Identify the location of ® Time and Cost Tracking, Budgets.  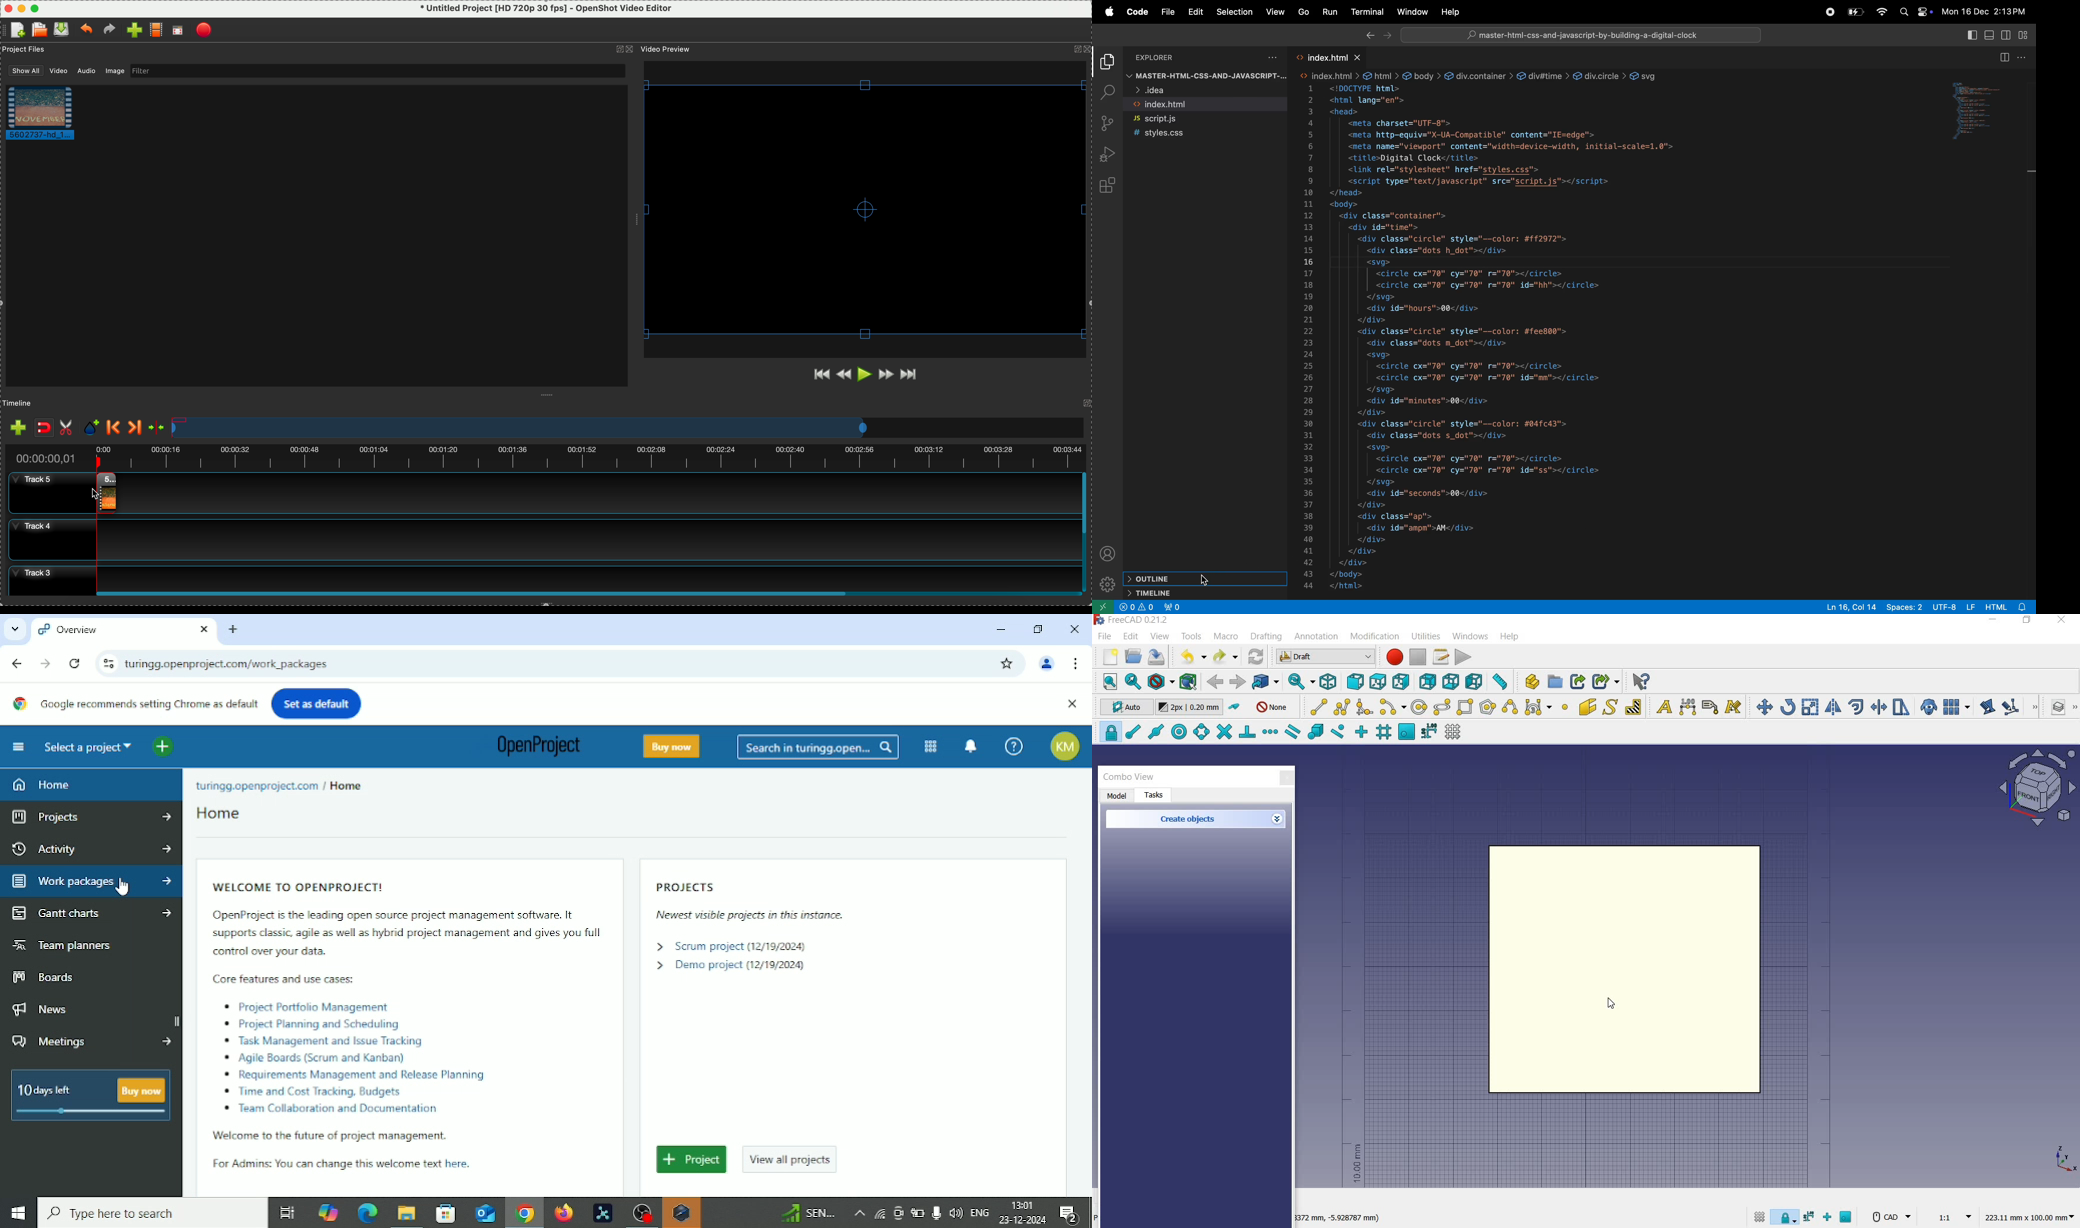
(317, 1091).